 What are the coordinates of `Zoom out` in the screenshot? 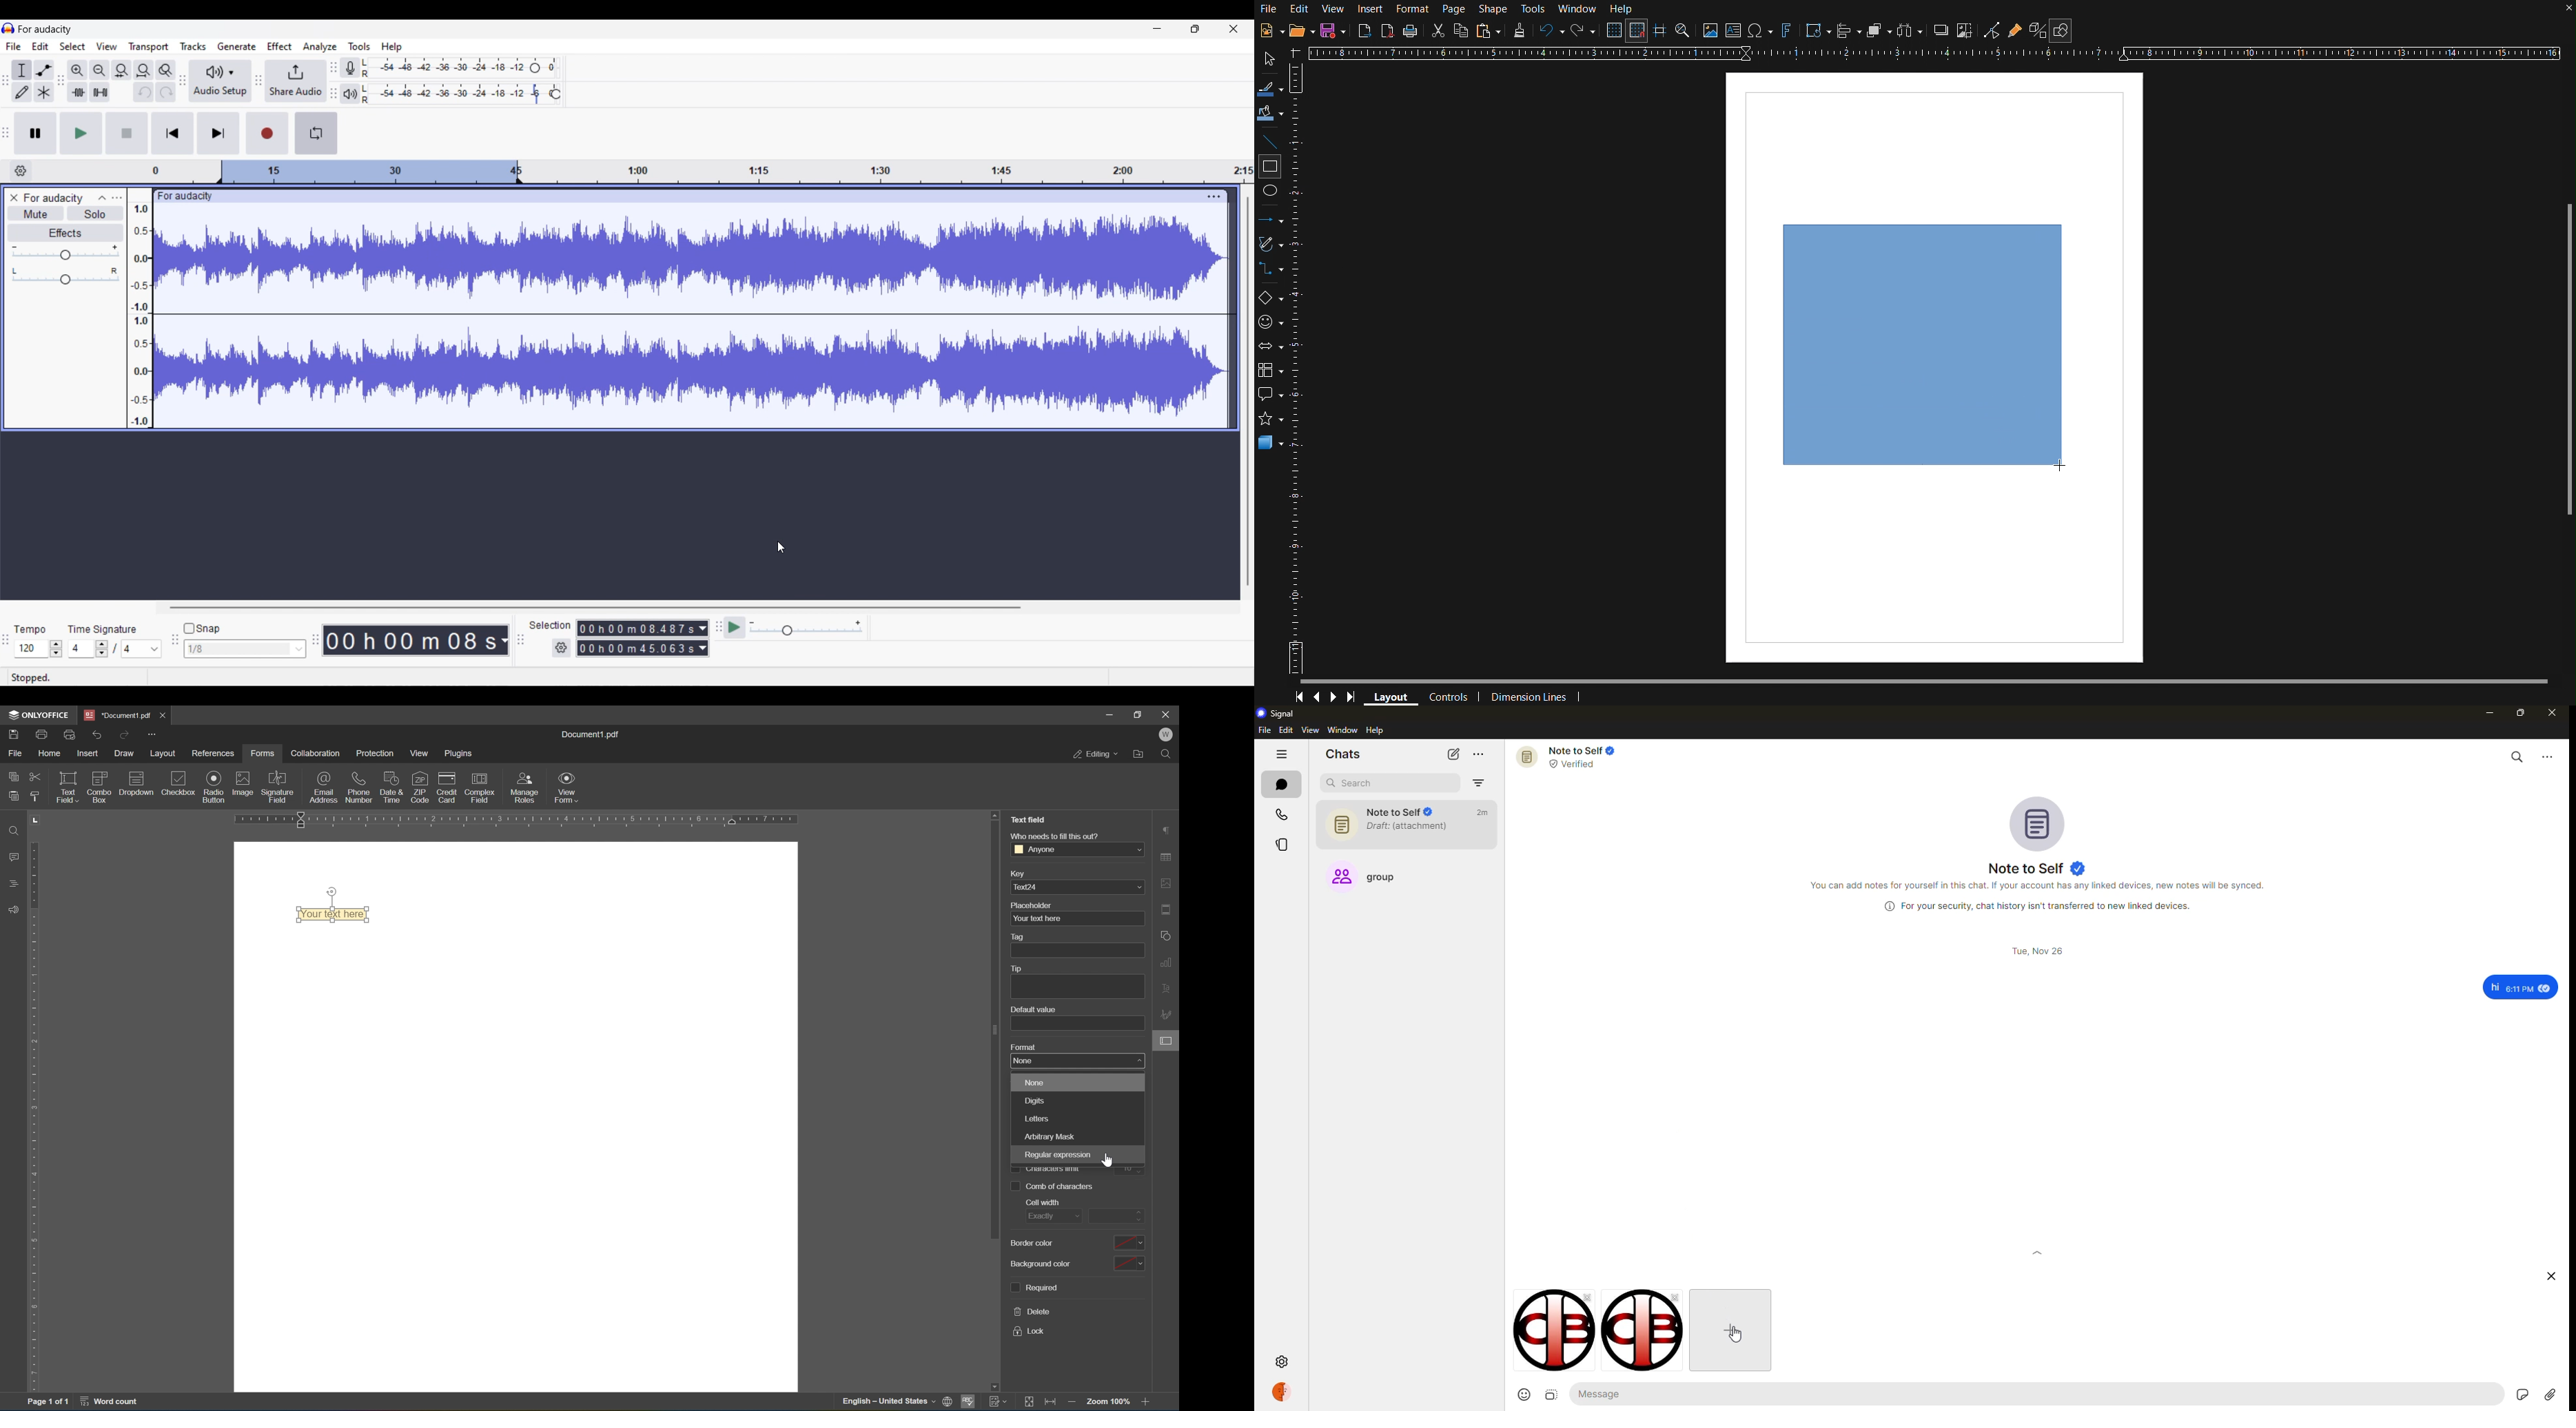 It's located at (99, 71).